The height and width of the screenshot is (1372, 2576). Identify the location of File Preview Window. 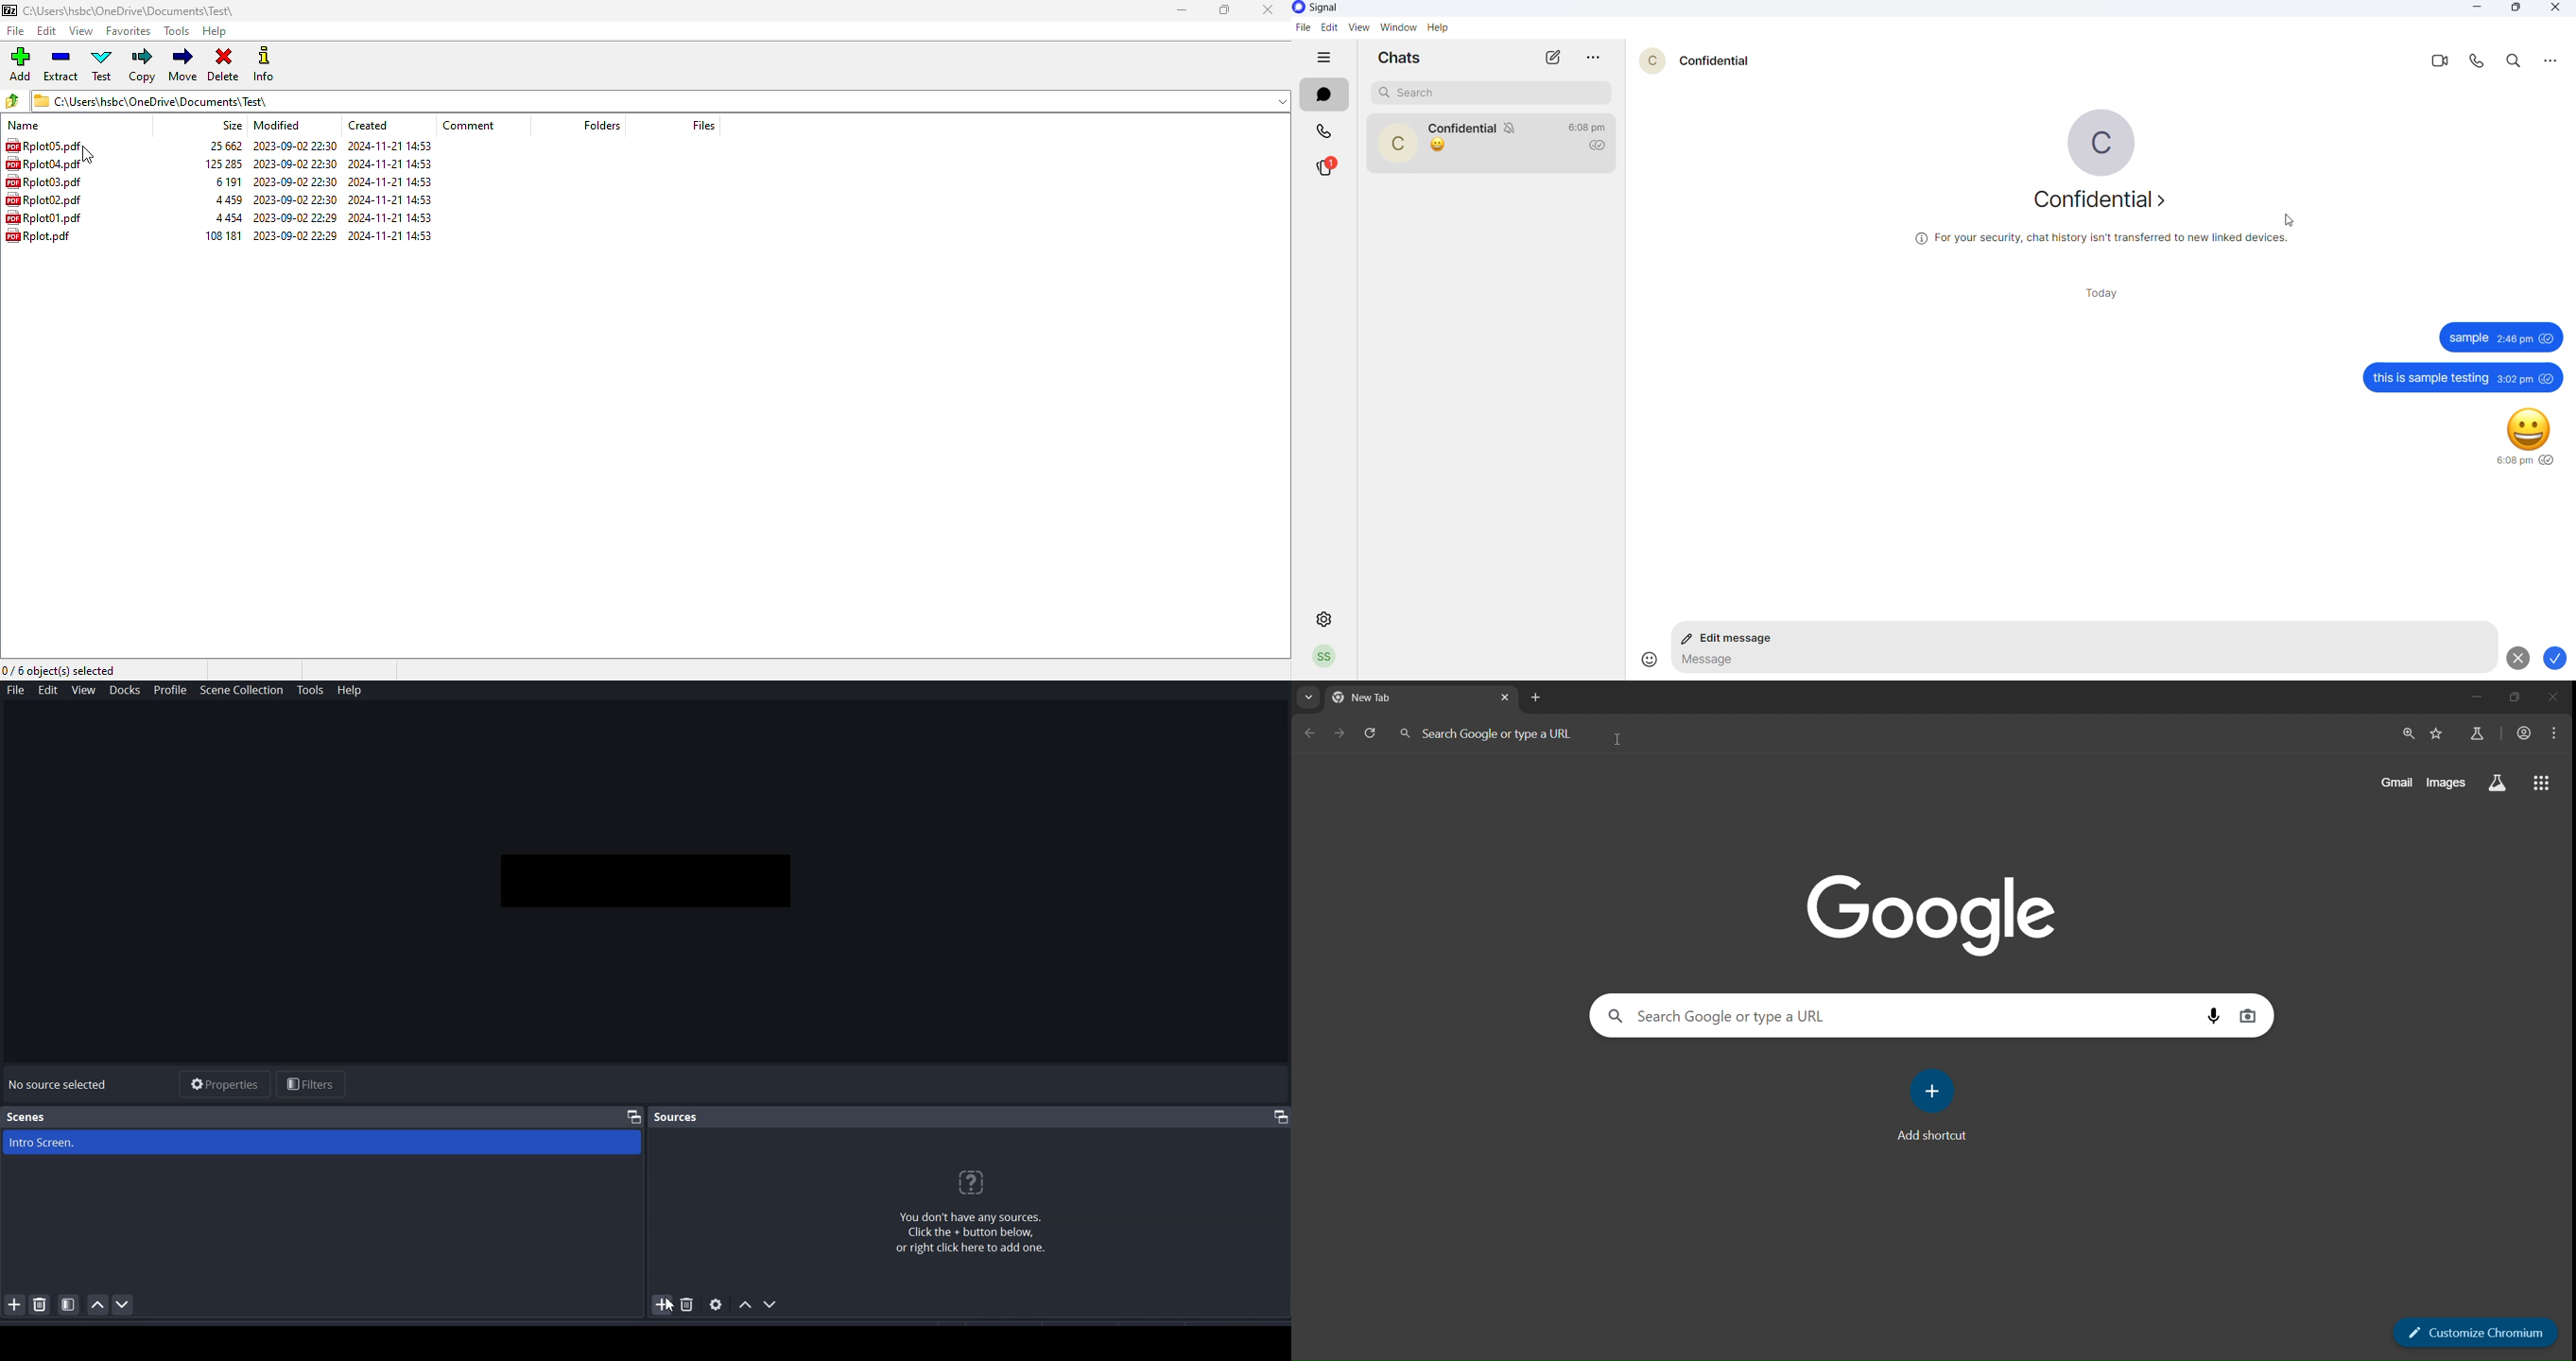
(648, 880).